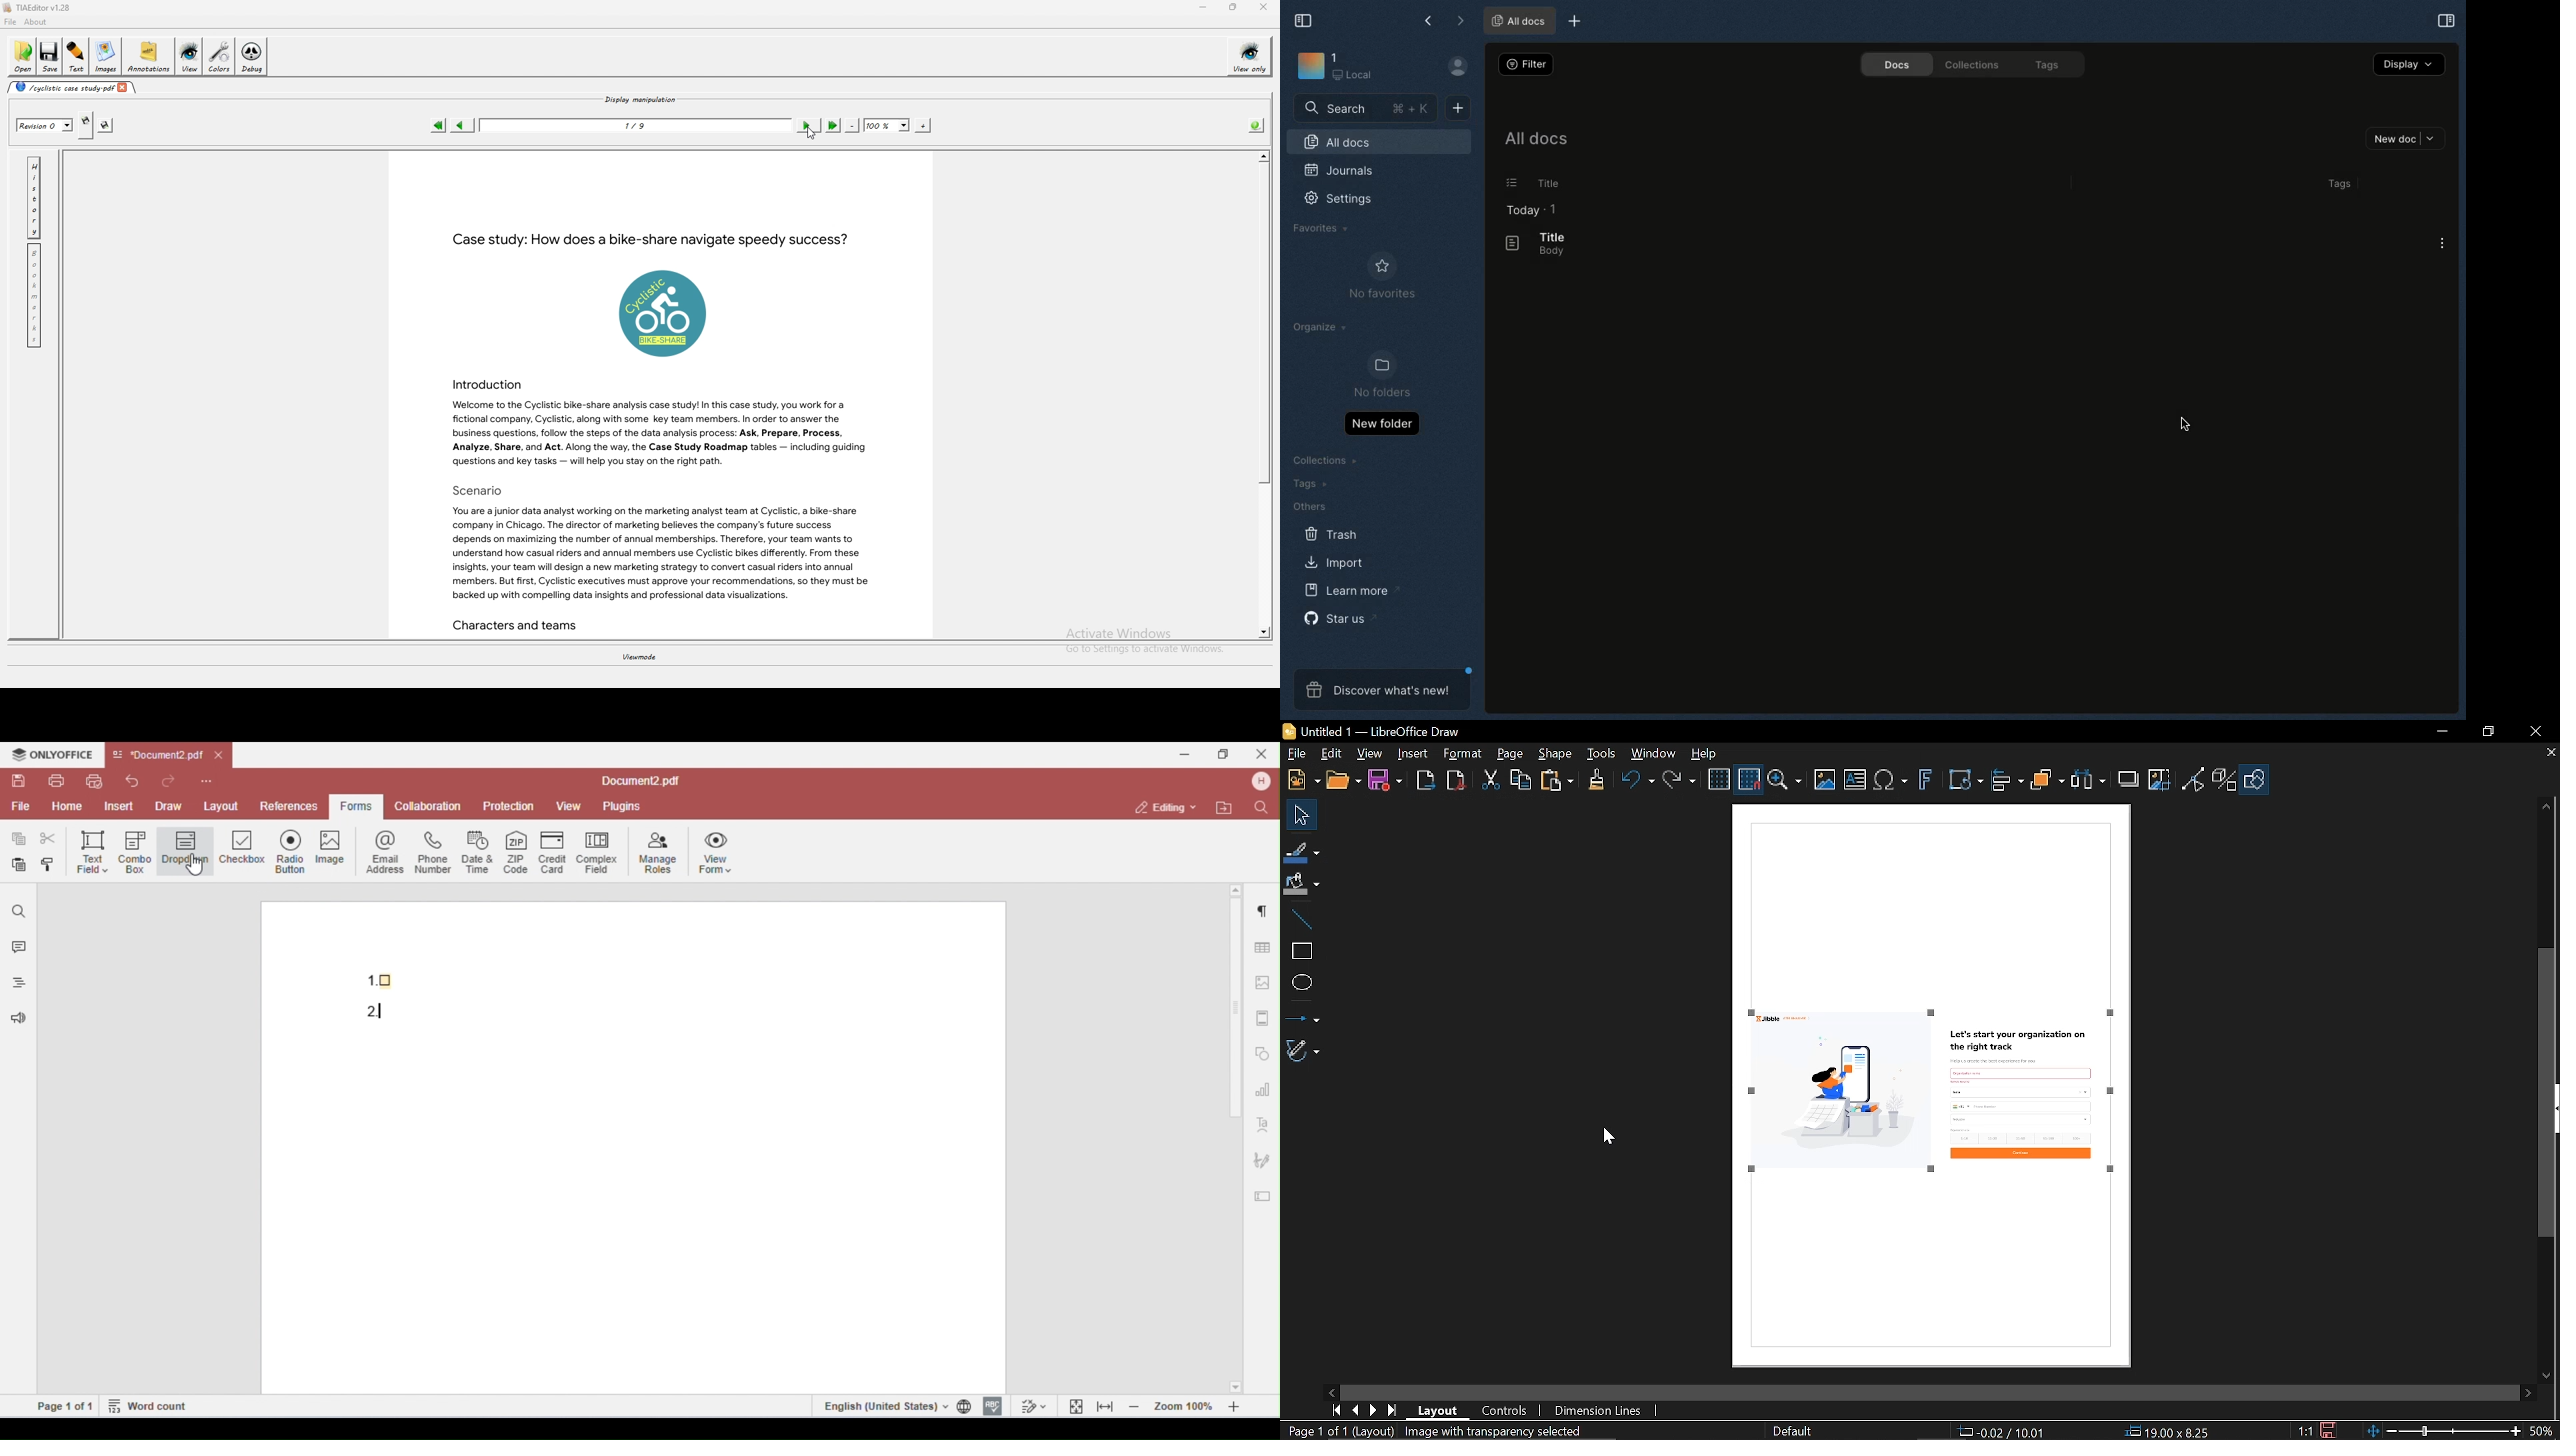  I want to click on Next page, so click(1372, 1410).